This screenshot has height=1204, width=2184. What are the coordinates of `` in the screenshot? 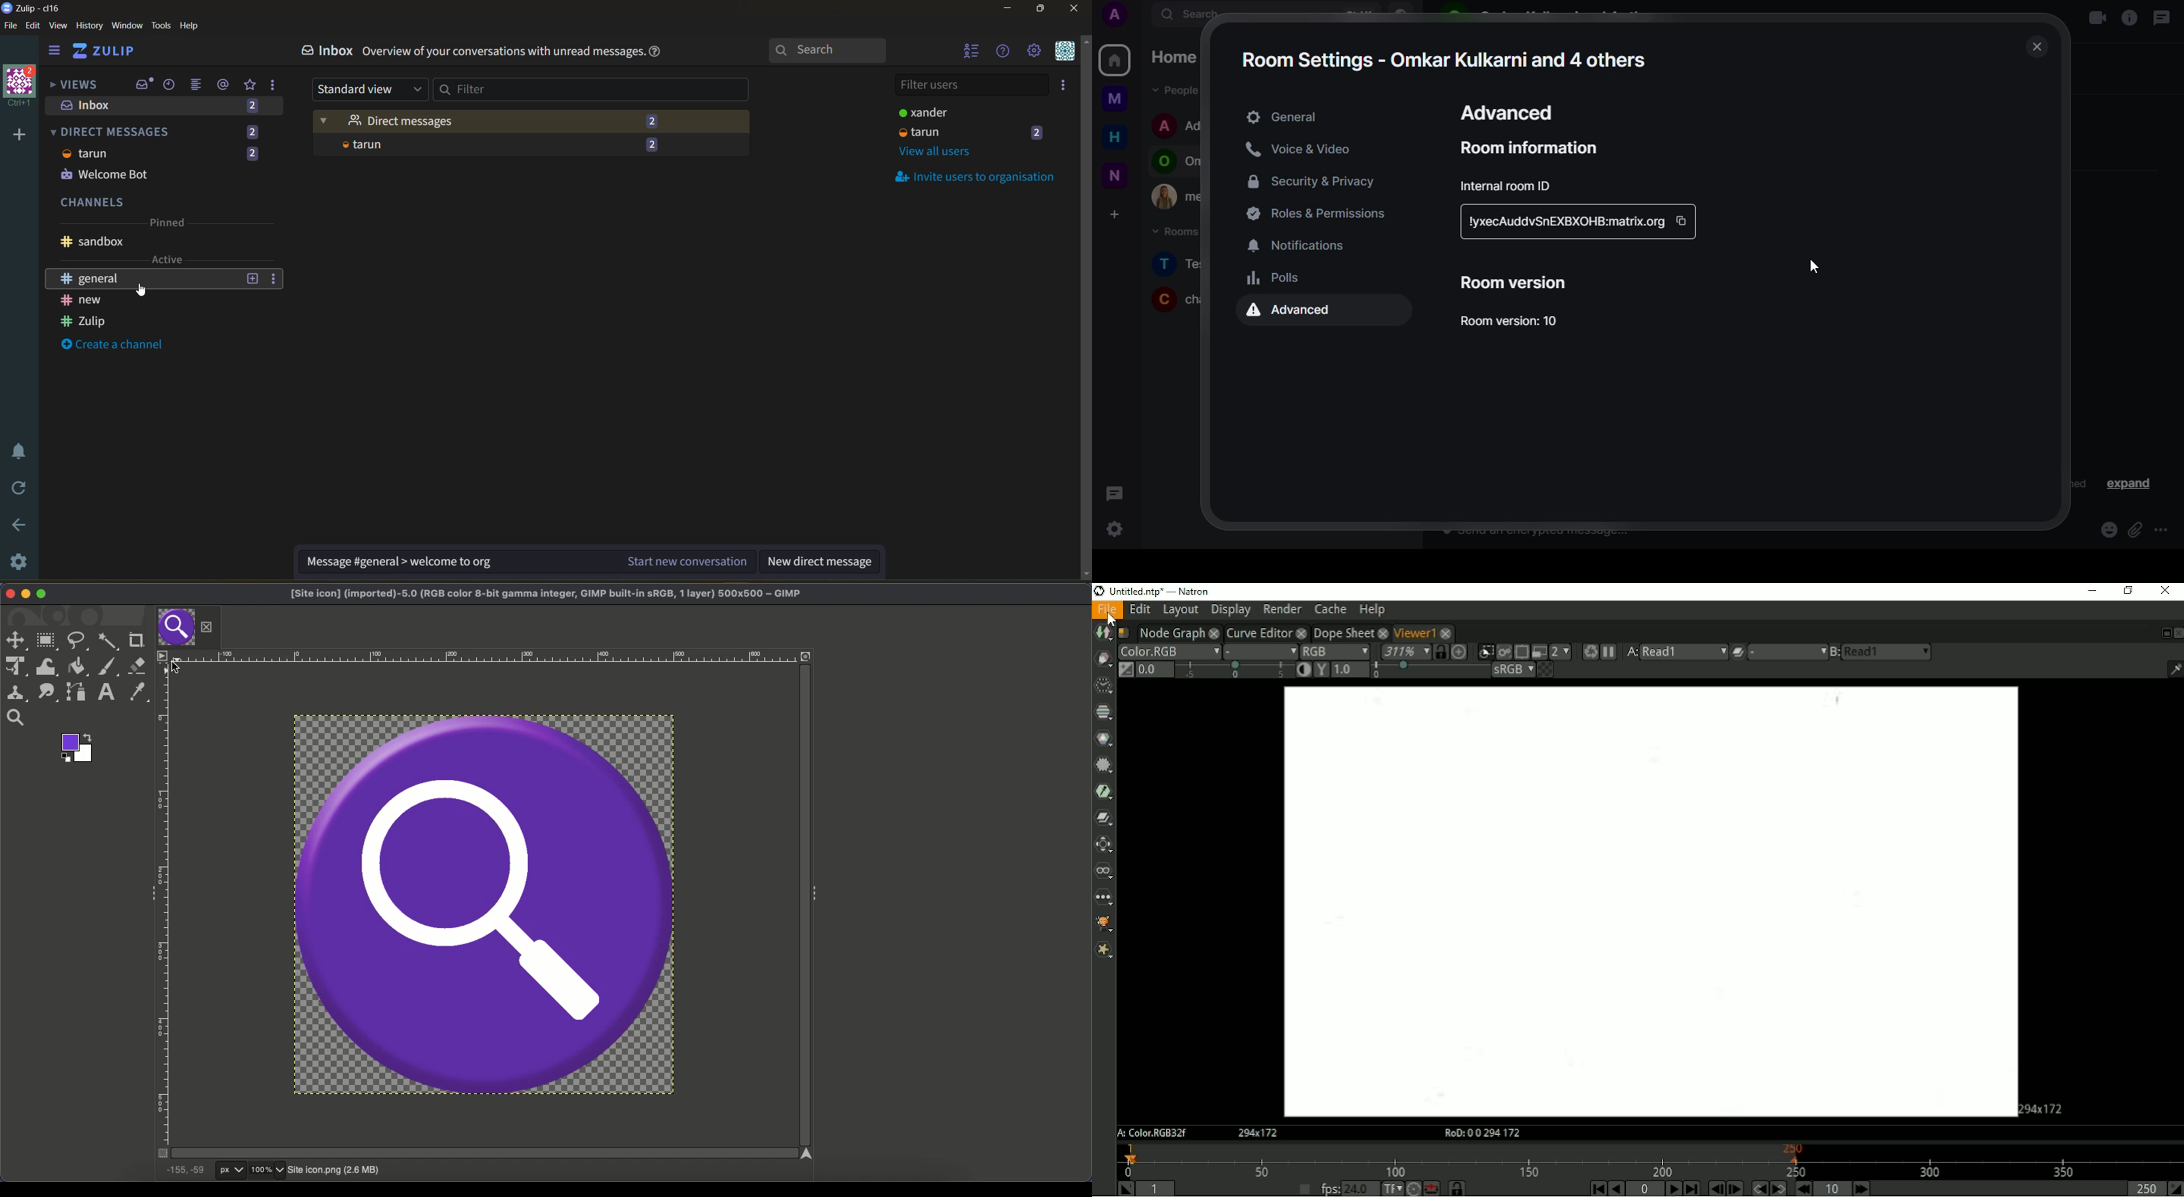 It's located at (138, 292).